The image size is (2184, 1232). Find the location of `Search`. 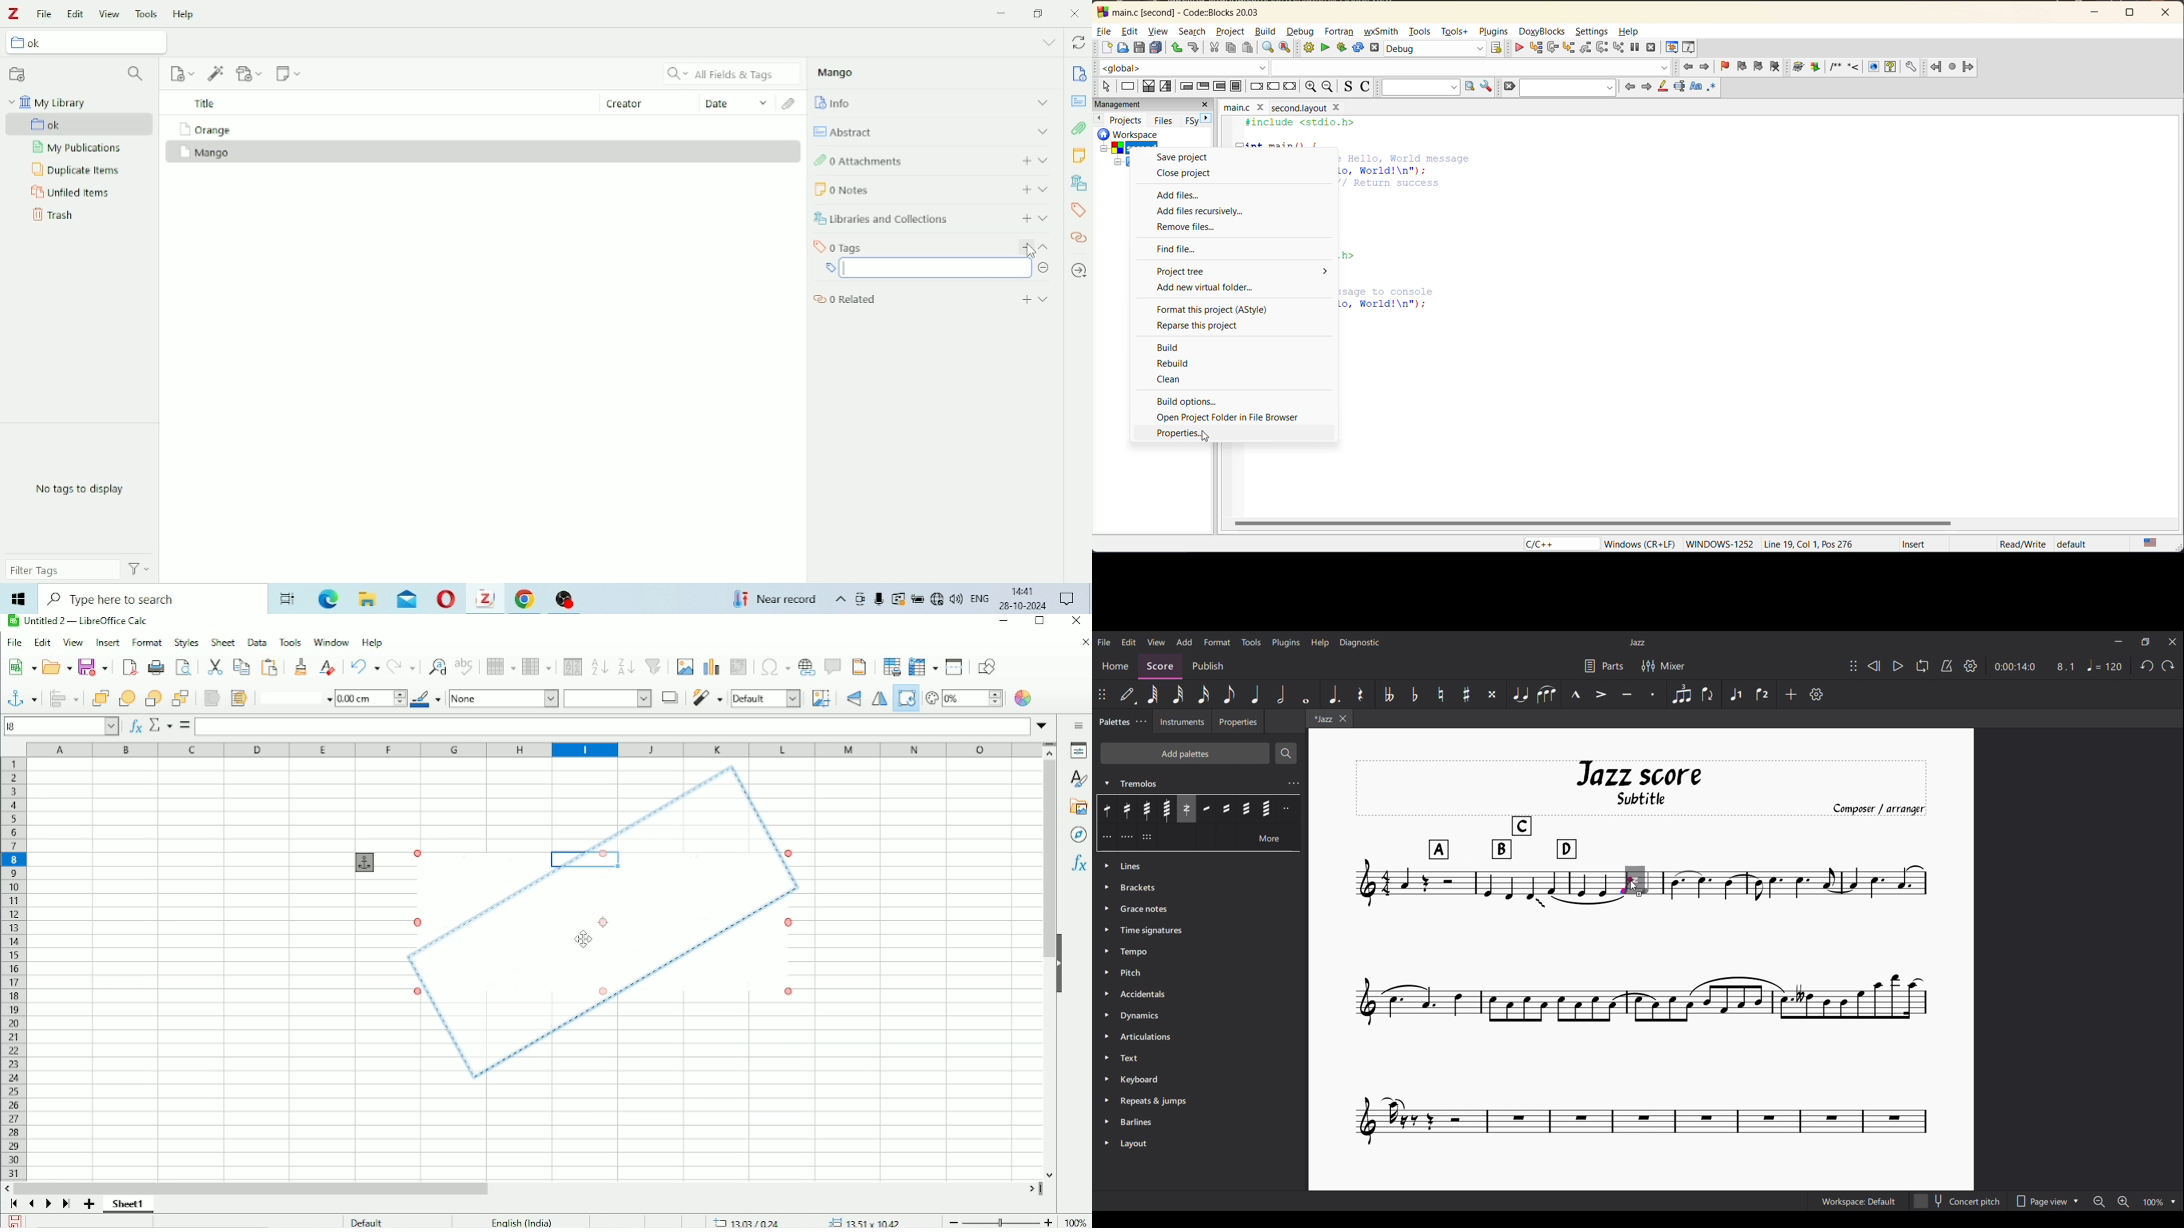

Search is located at coordinates (1286, 753).